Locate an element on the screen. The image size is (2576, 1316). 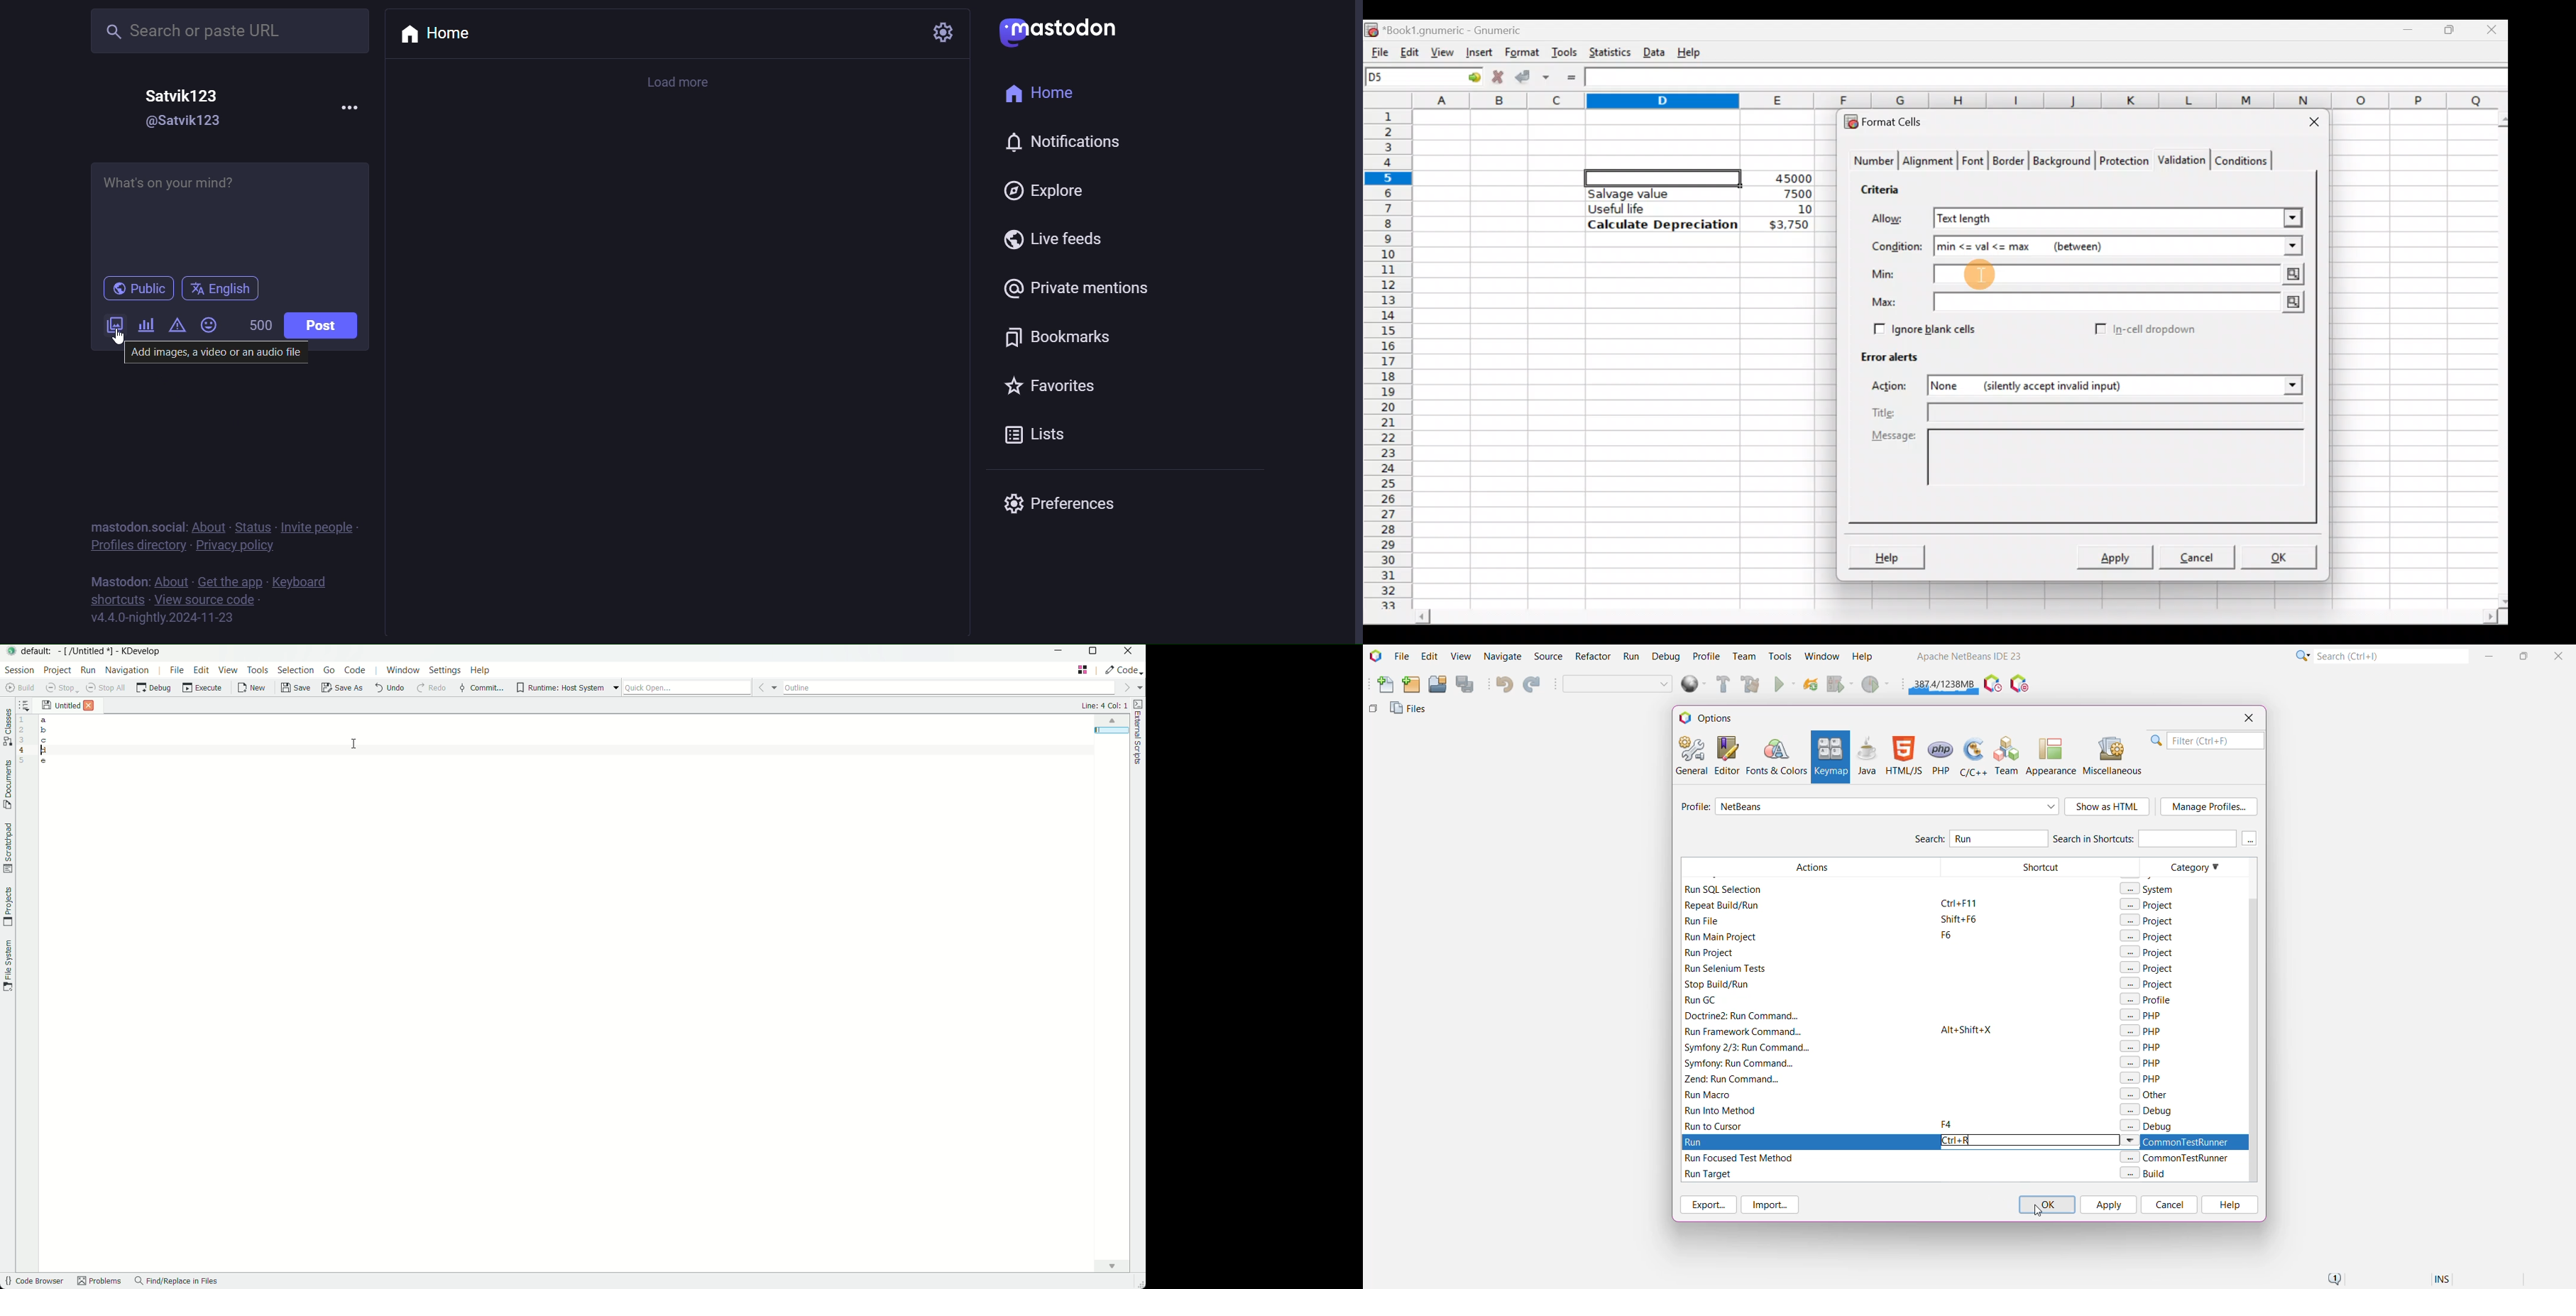
Insert is located at coordinates (1477, 52).